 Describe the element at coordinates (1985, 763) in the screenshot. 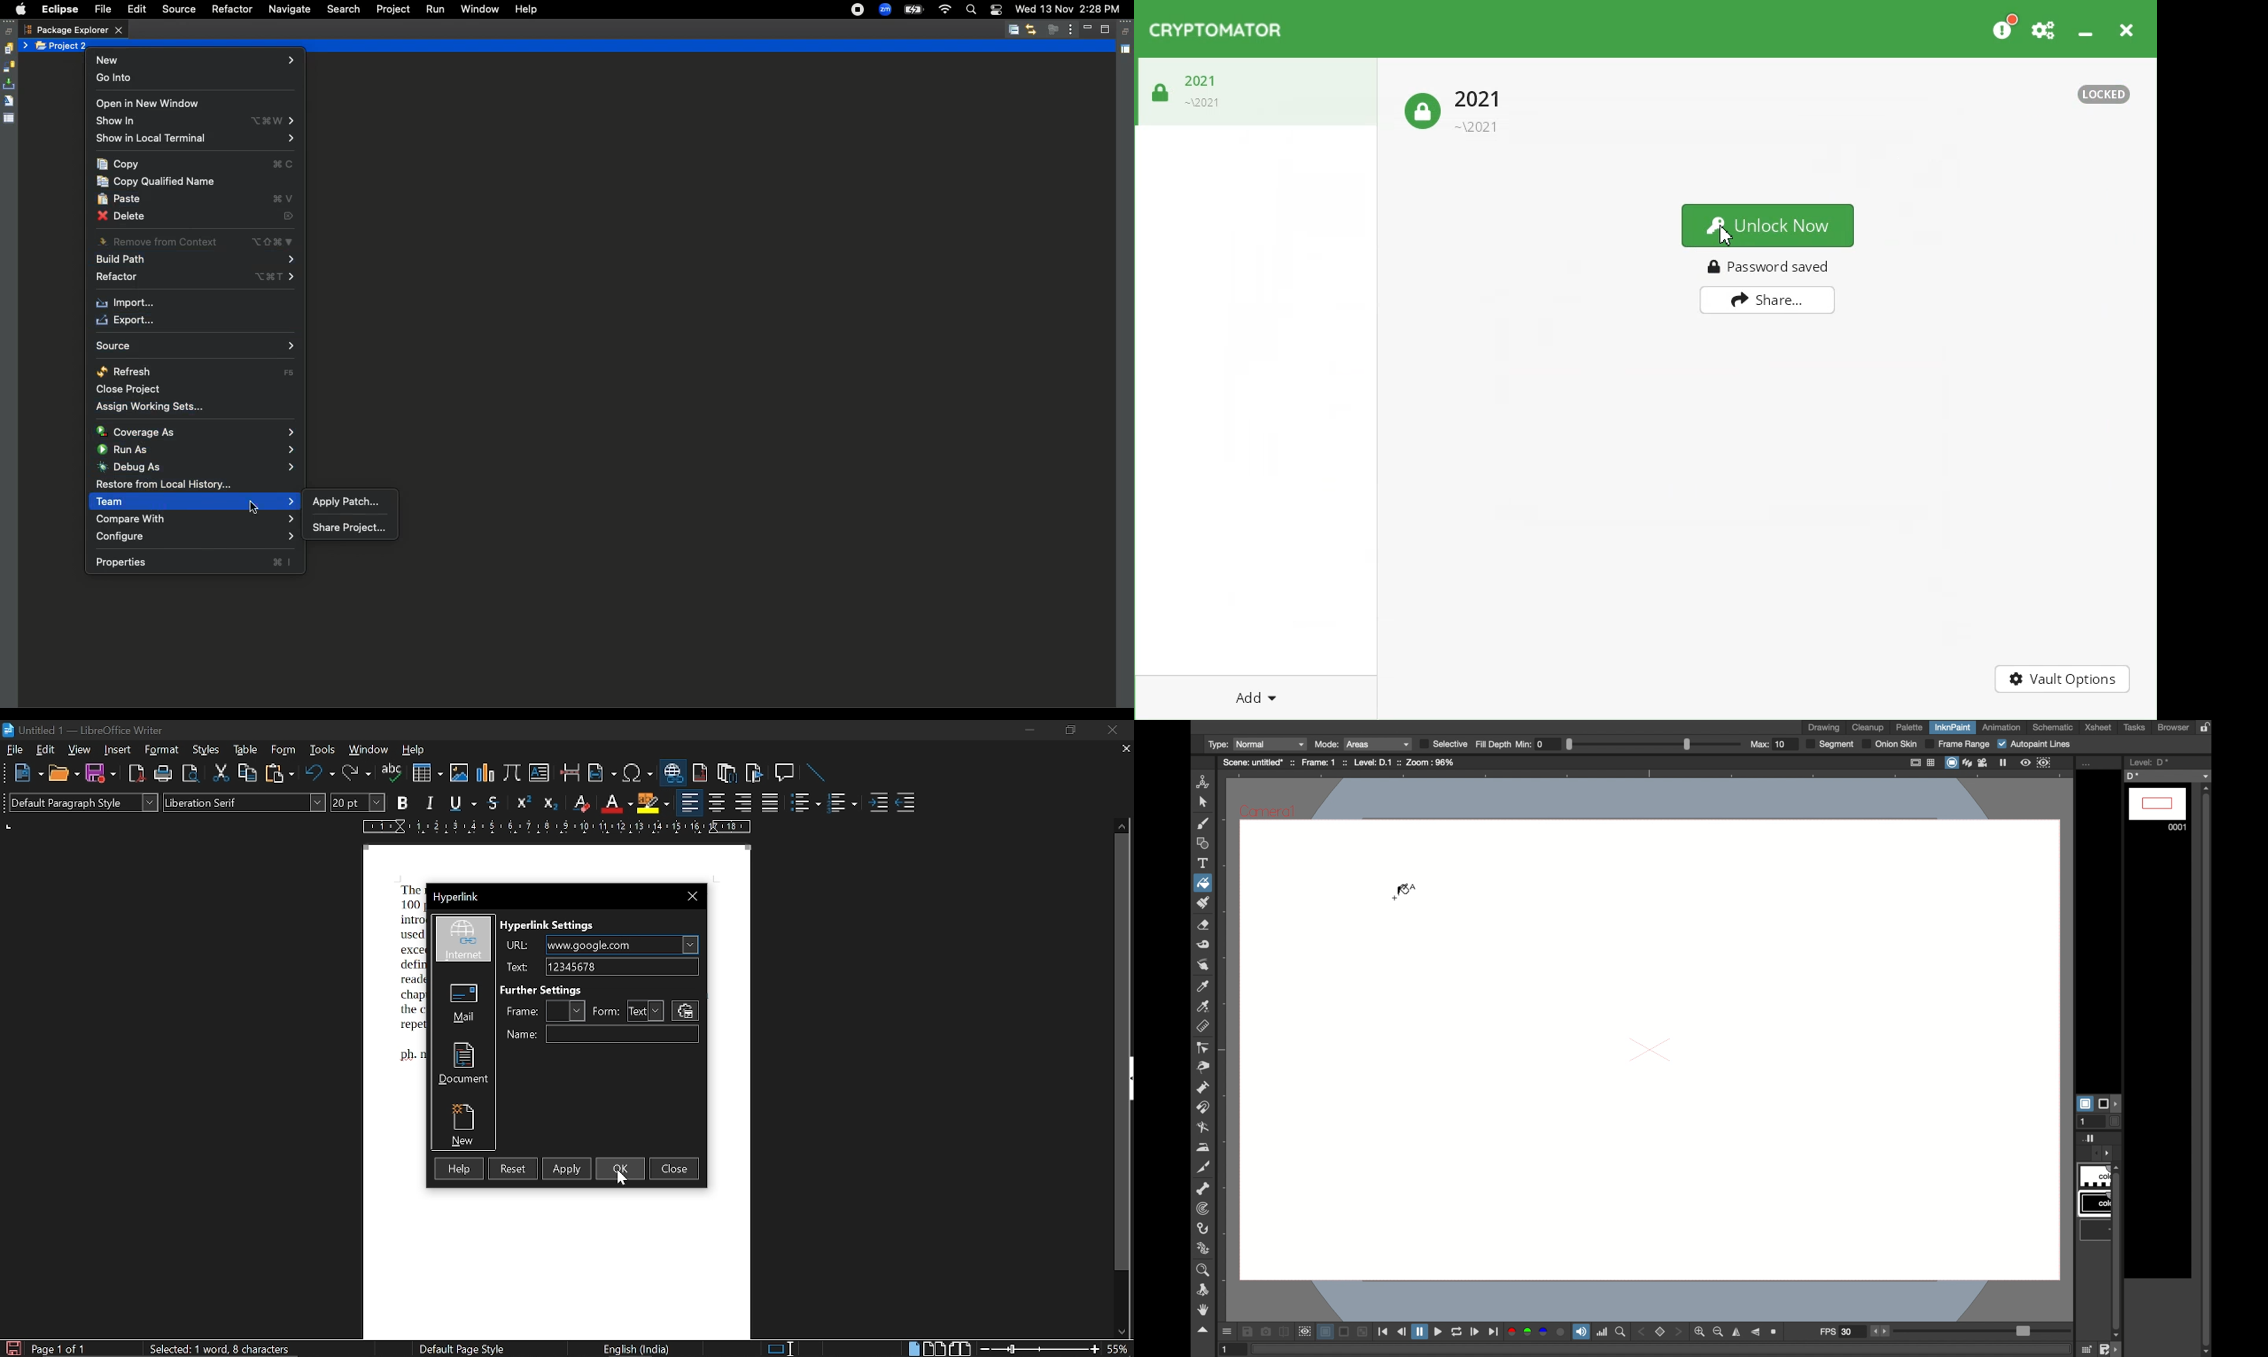

I see `film` at that location.